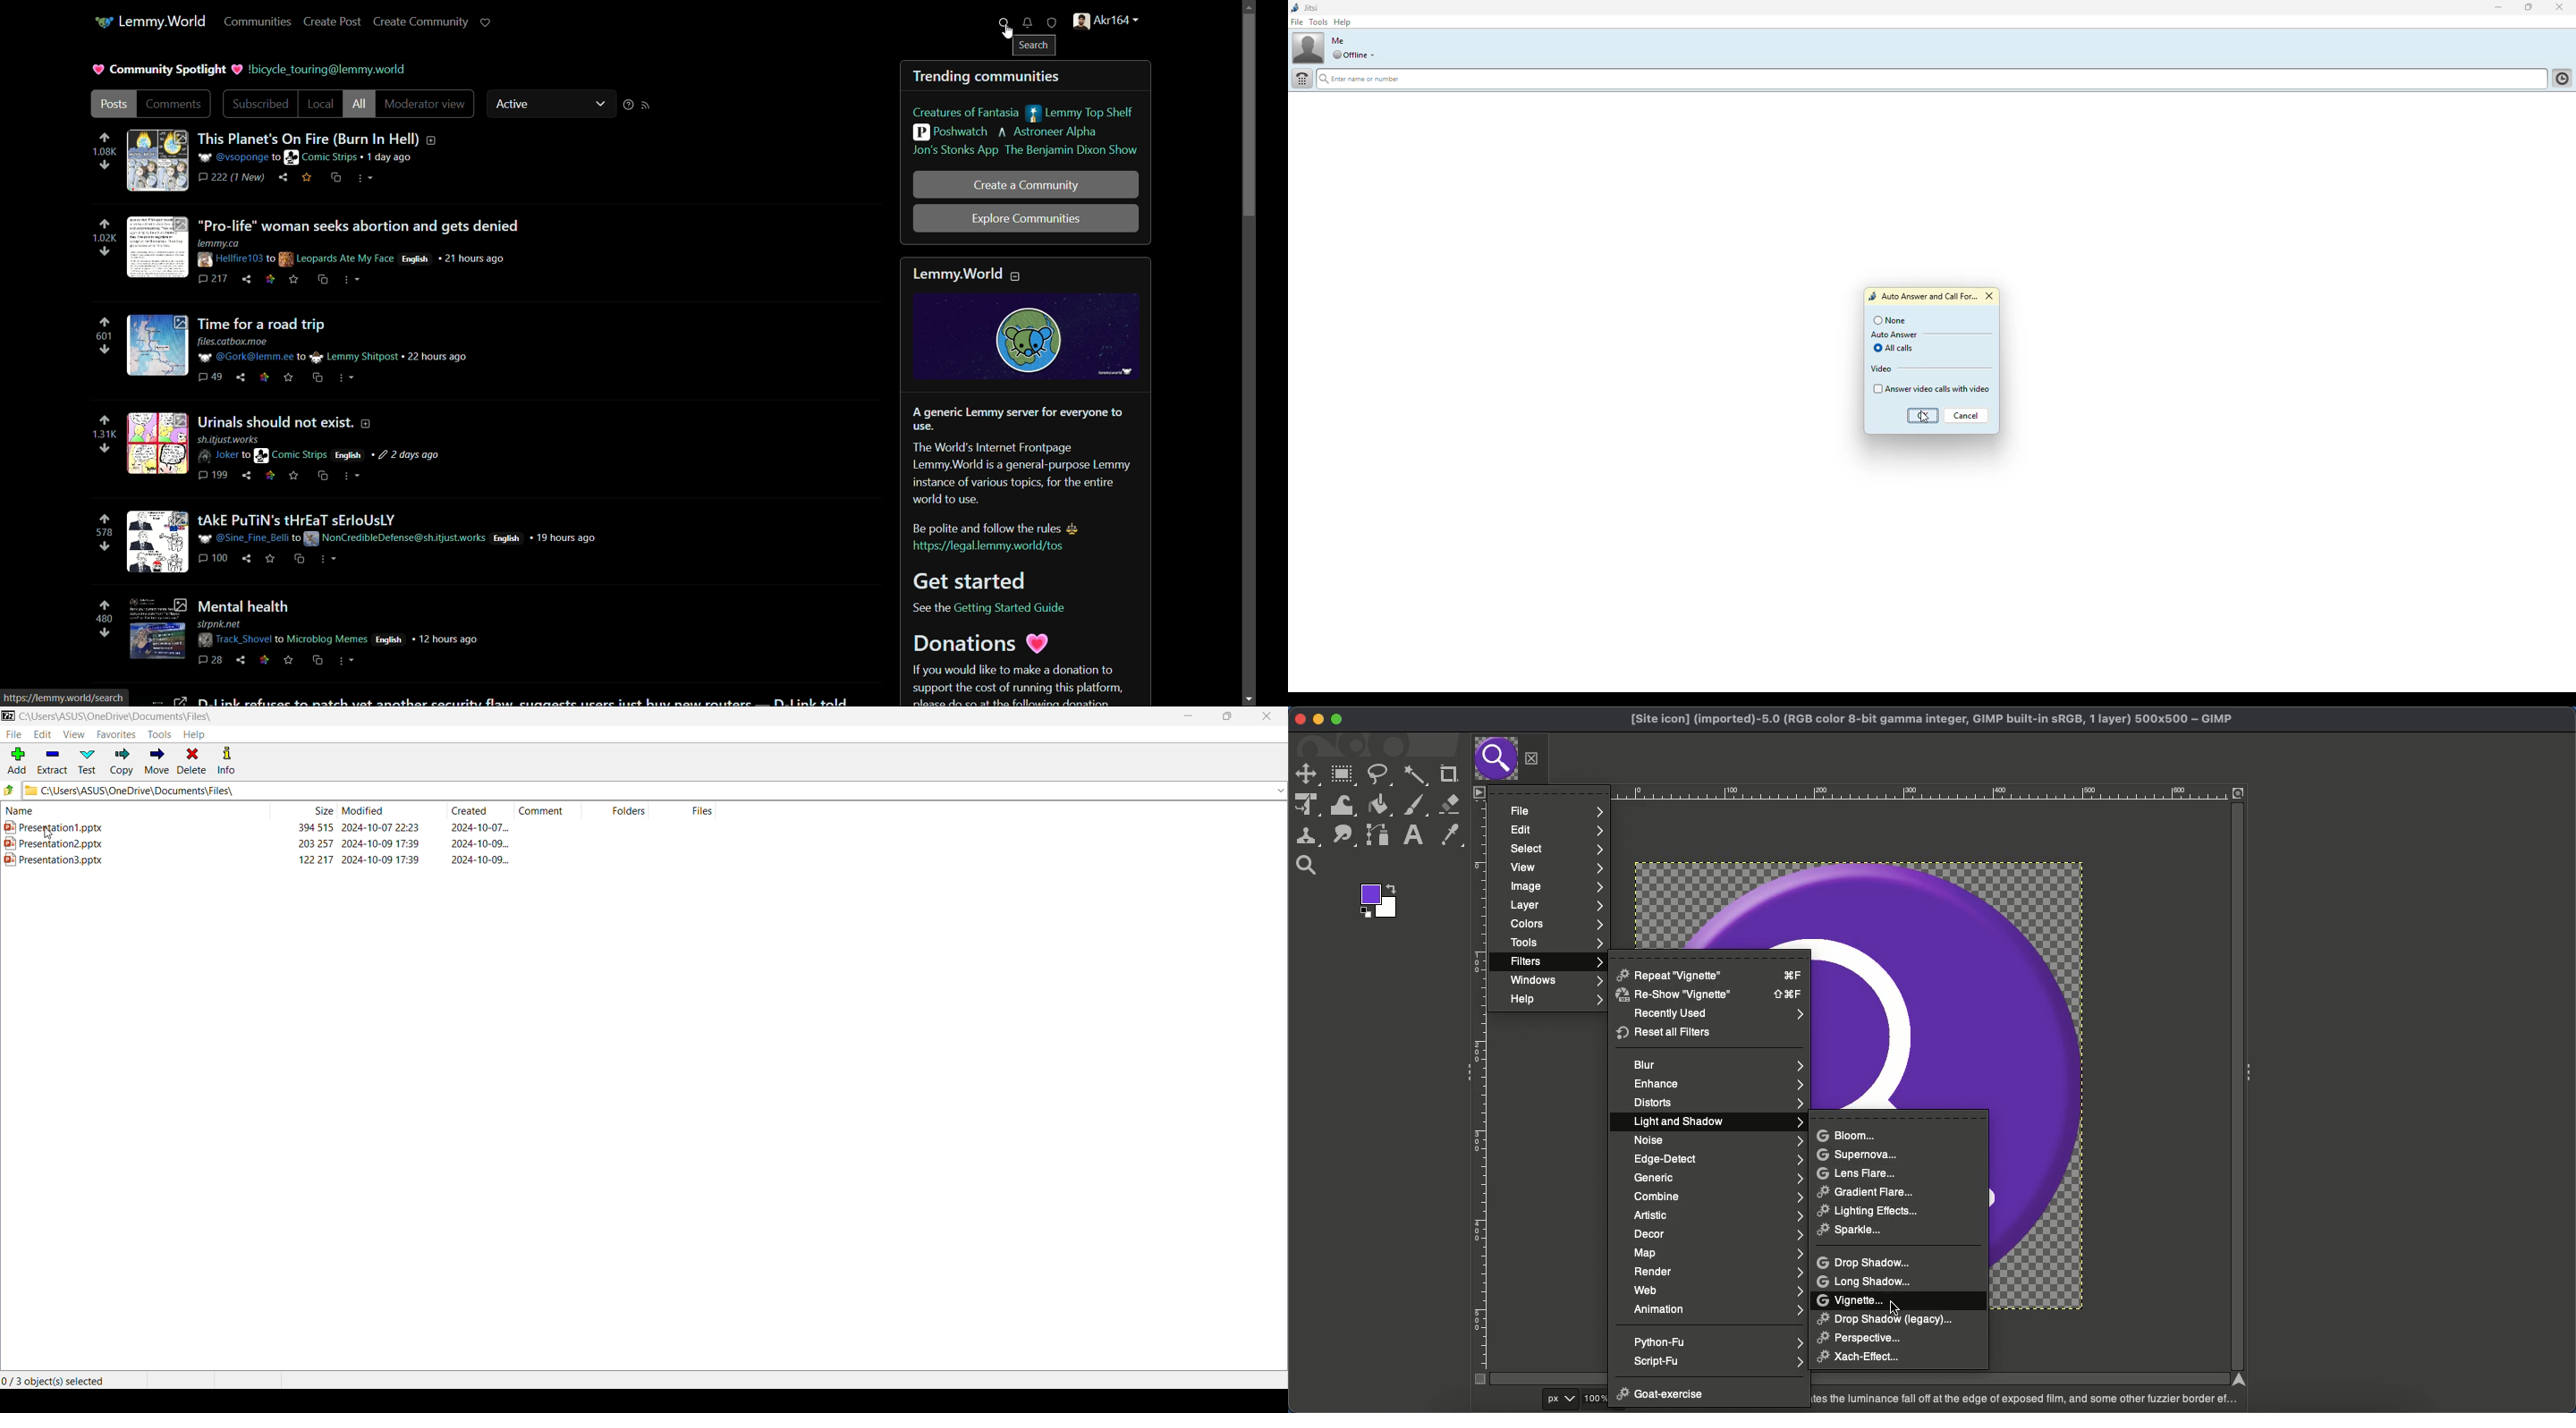 This screenshot has height=1428, width=2576. What do you see at coordinates (127, 717) in the screenshot?
I see `C:\Users\ASUS\OneDrive\Documents\Files\` at bounding box center [127, 717].